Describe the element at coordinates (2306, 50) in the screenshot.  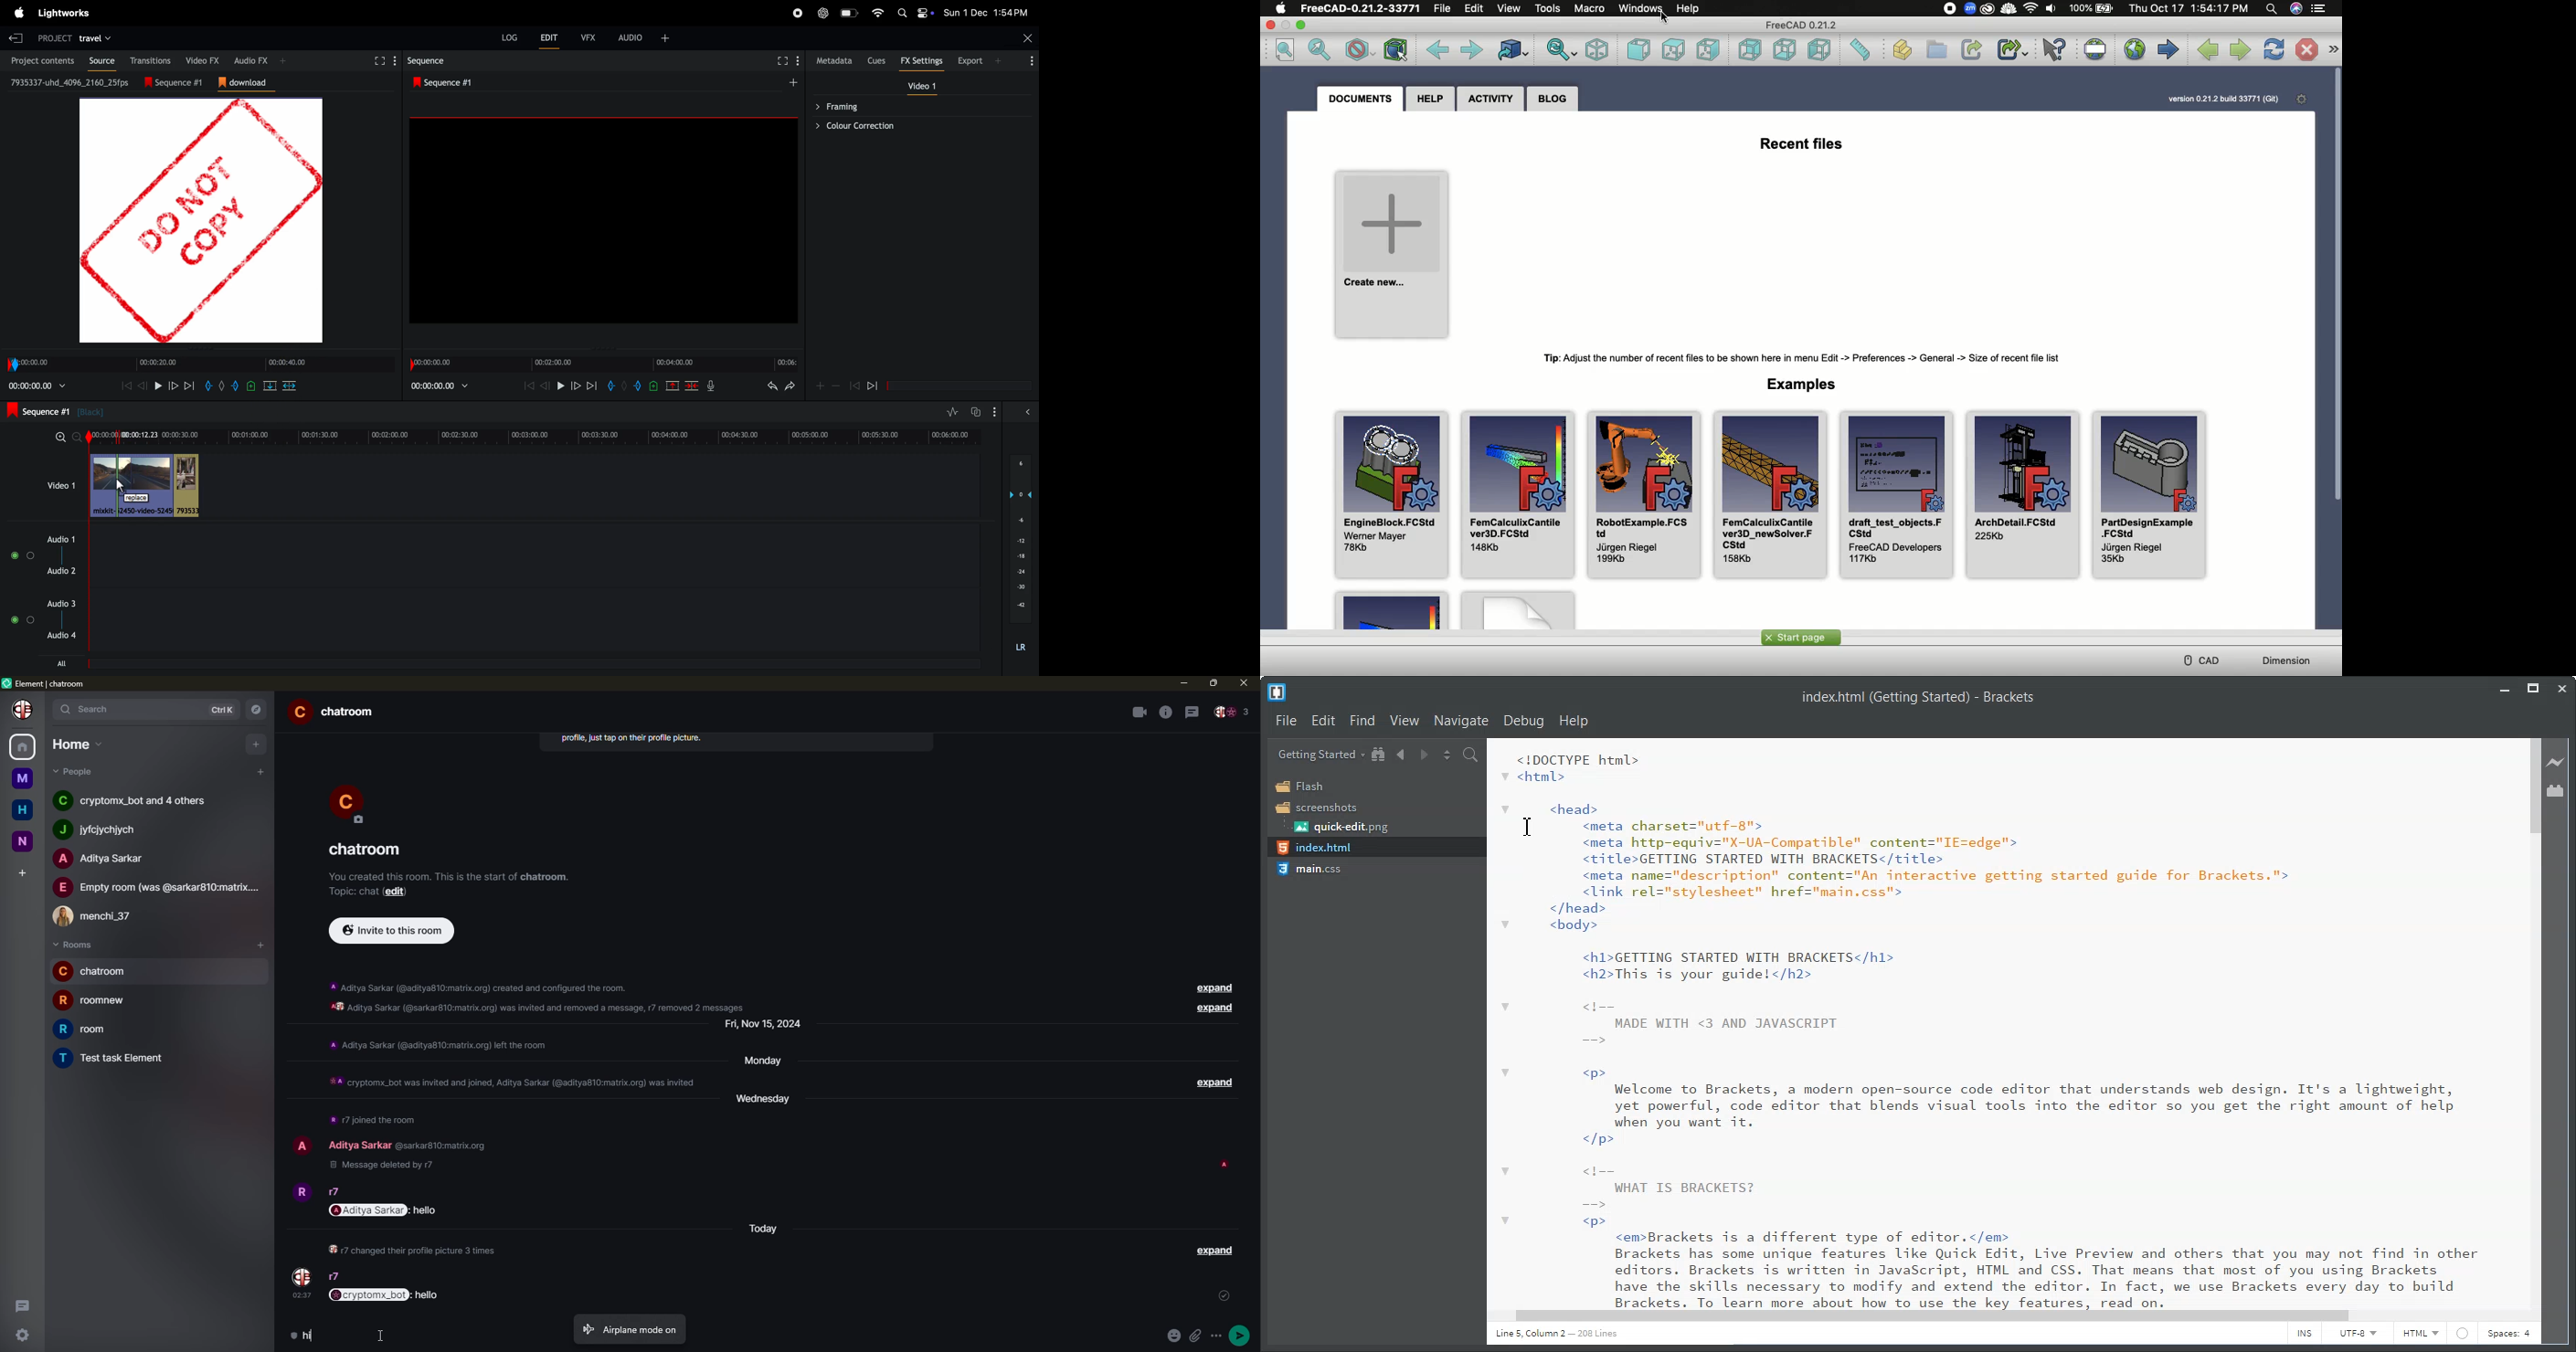
I see `Stop loading` at that location.